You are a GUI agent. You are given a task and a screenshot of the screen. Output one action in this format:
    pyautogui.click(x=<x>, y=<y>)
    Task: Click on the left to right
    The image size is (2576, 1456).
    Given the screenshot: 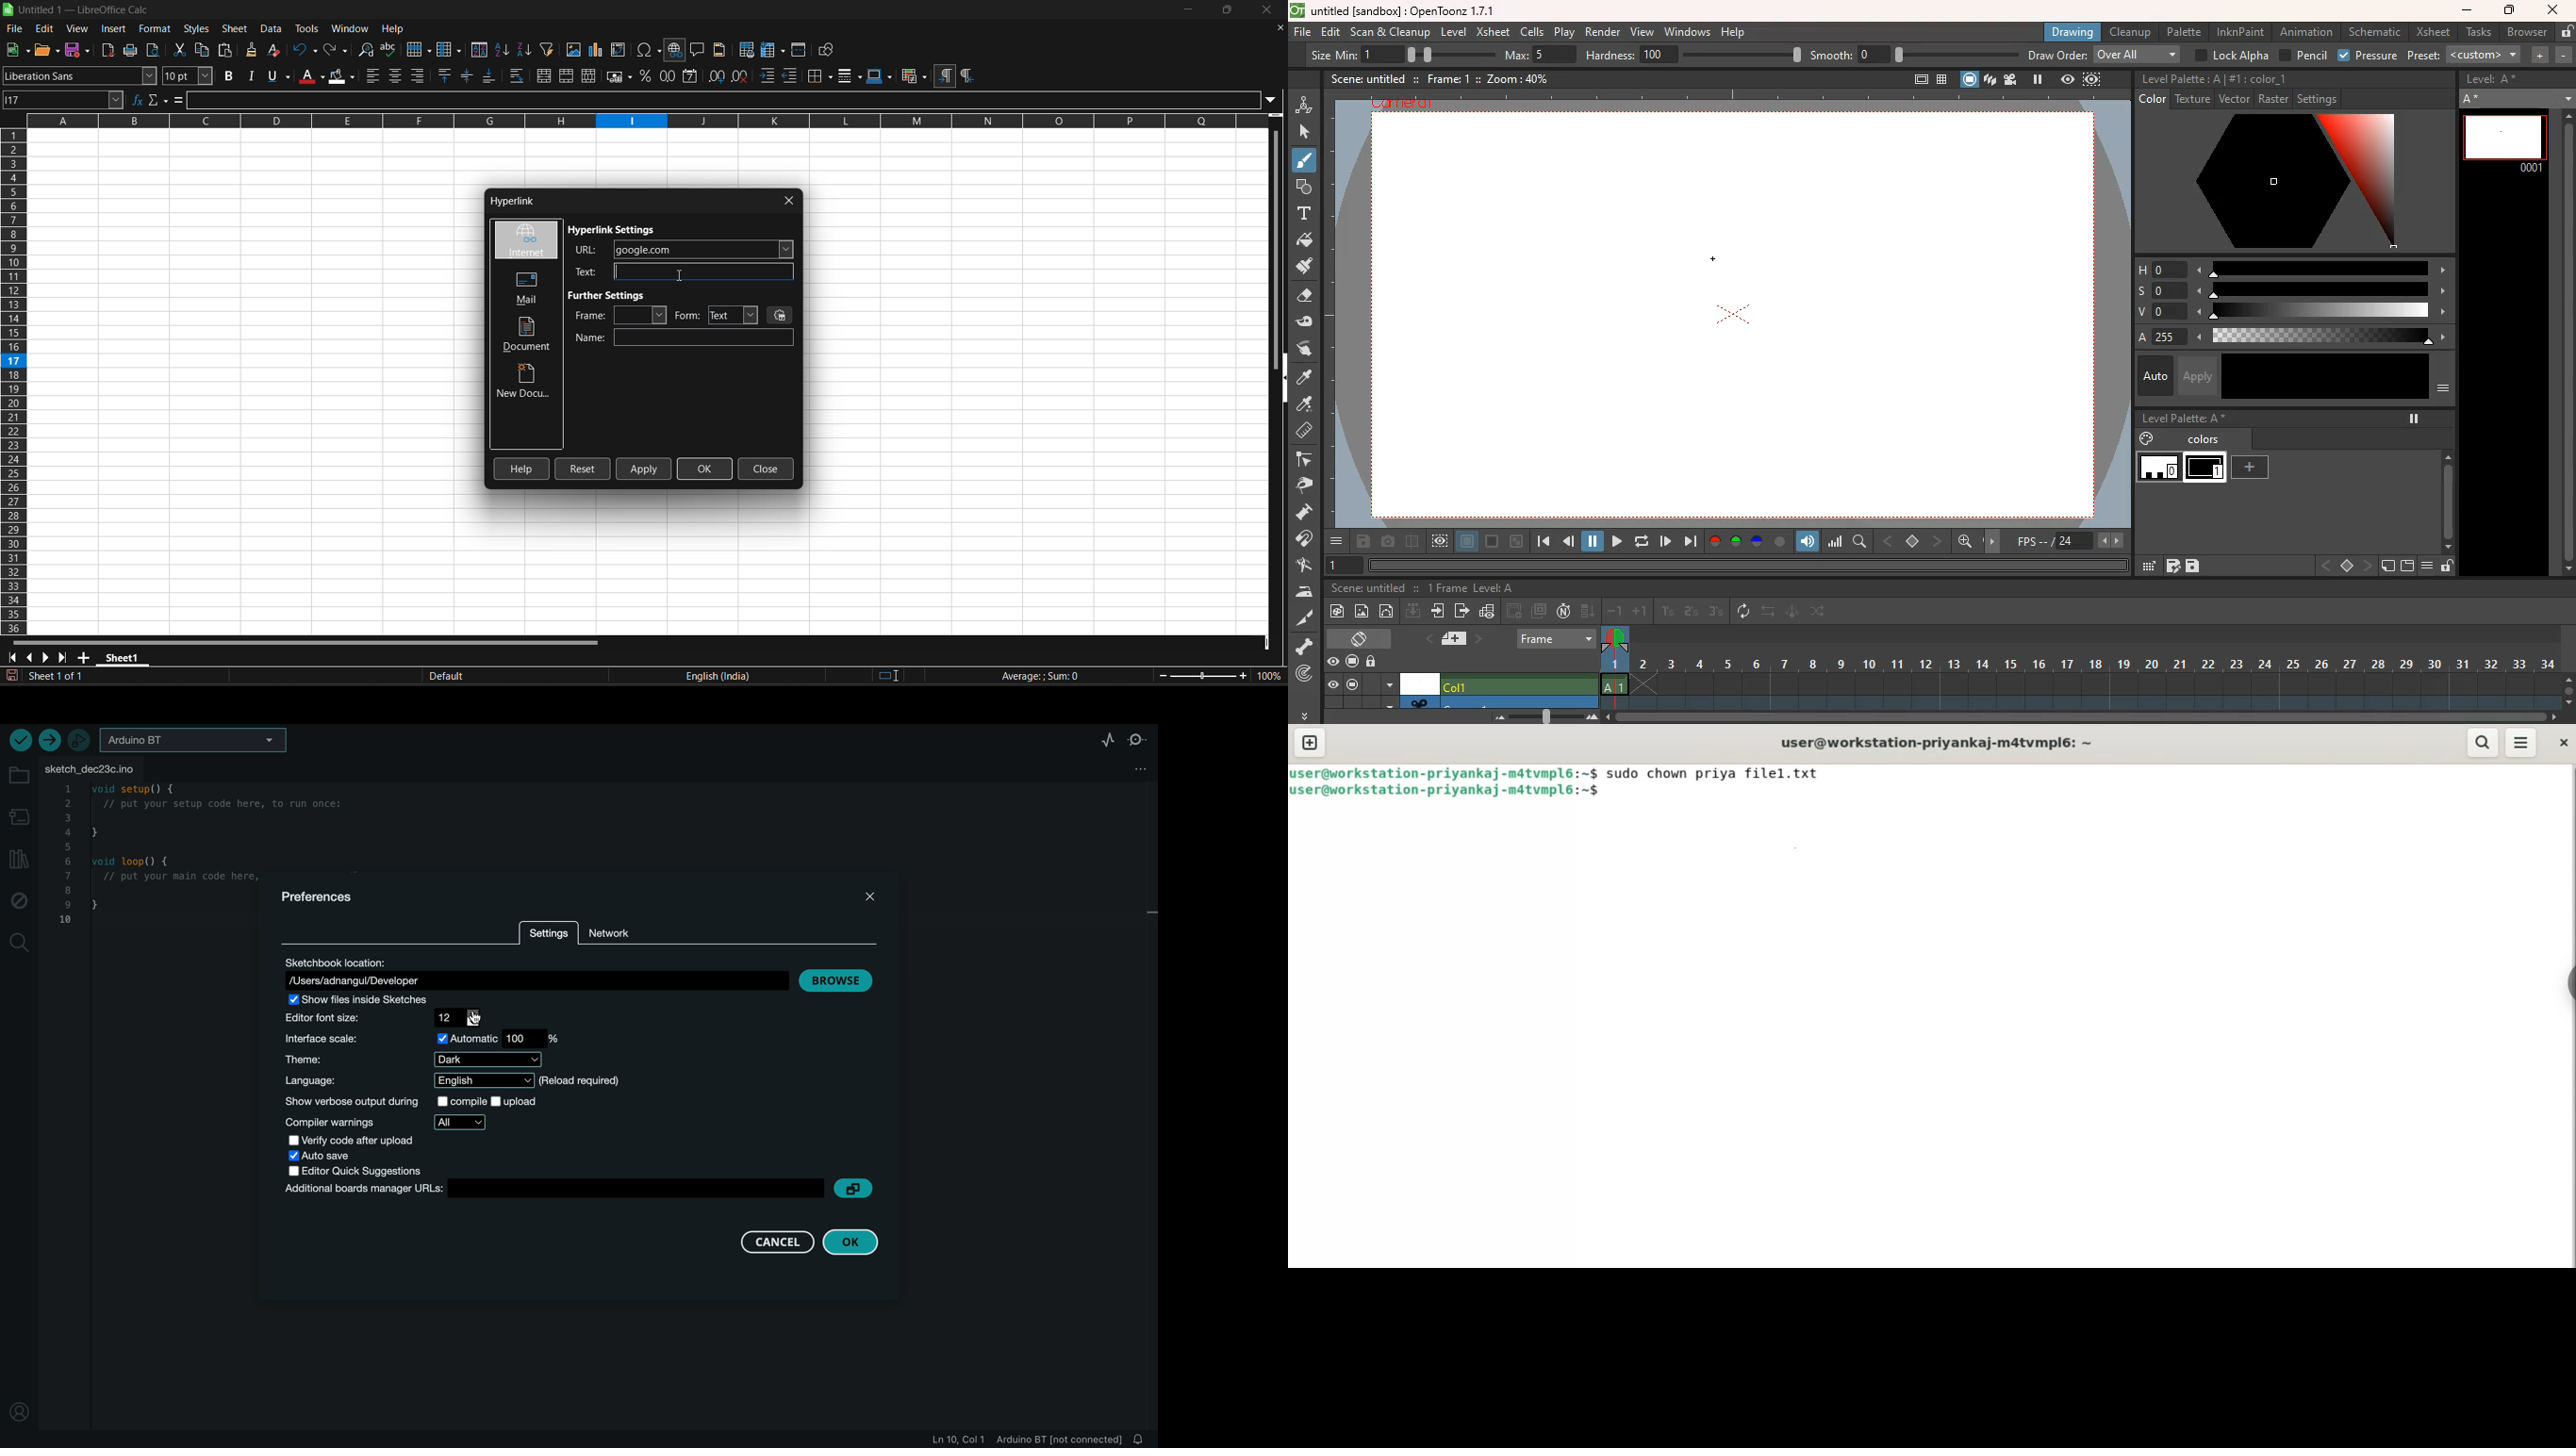 What is the action you would take?
    pyautogui.click(x=945, y=75)
    